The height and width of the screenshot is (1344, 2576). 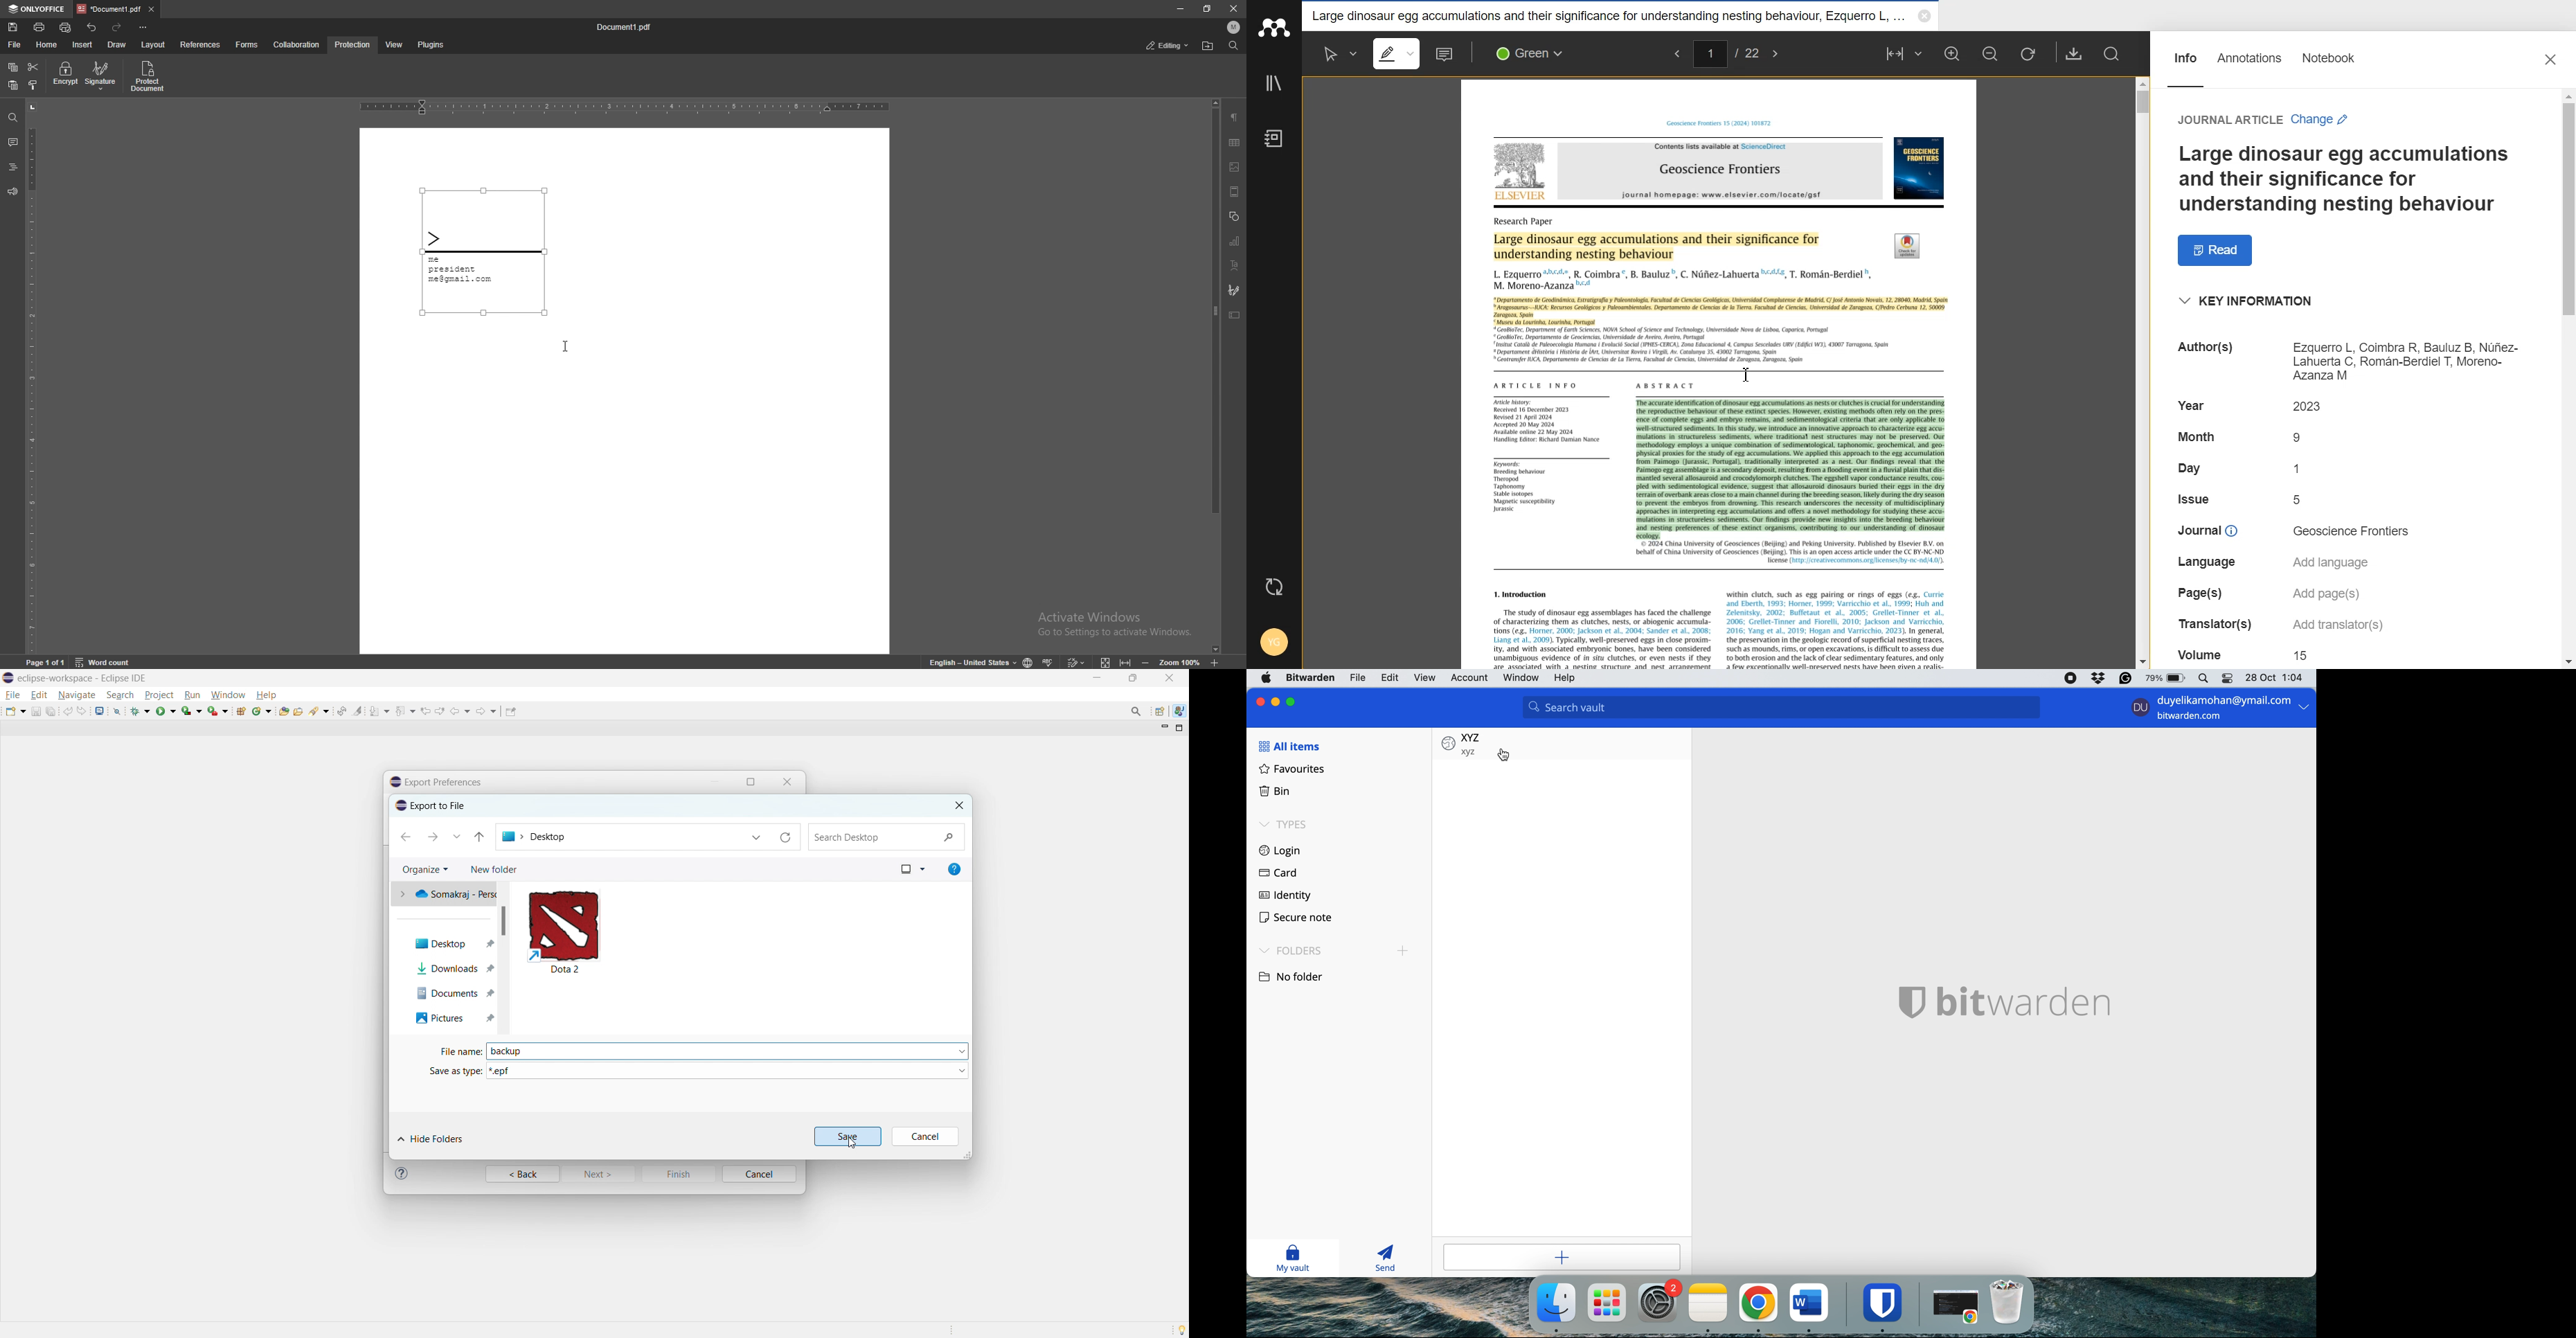 I want to click on draw, so click(x=117, y=45).